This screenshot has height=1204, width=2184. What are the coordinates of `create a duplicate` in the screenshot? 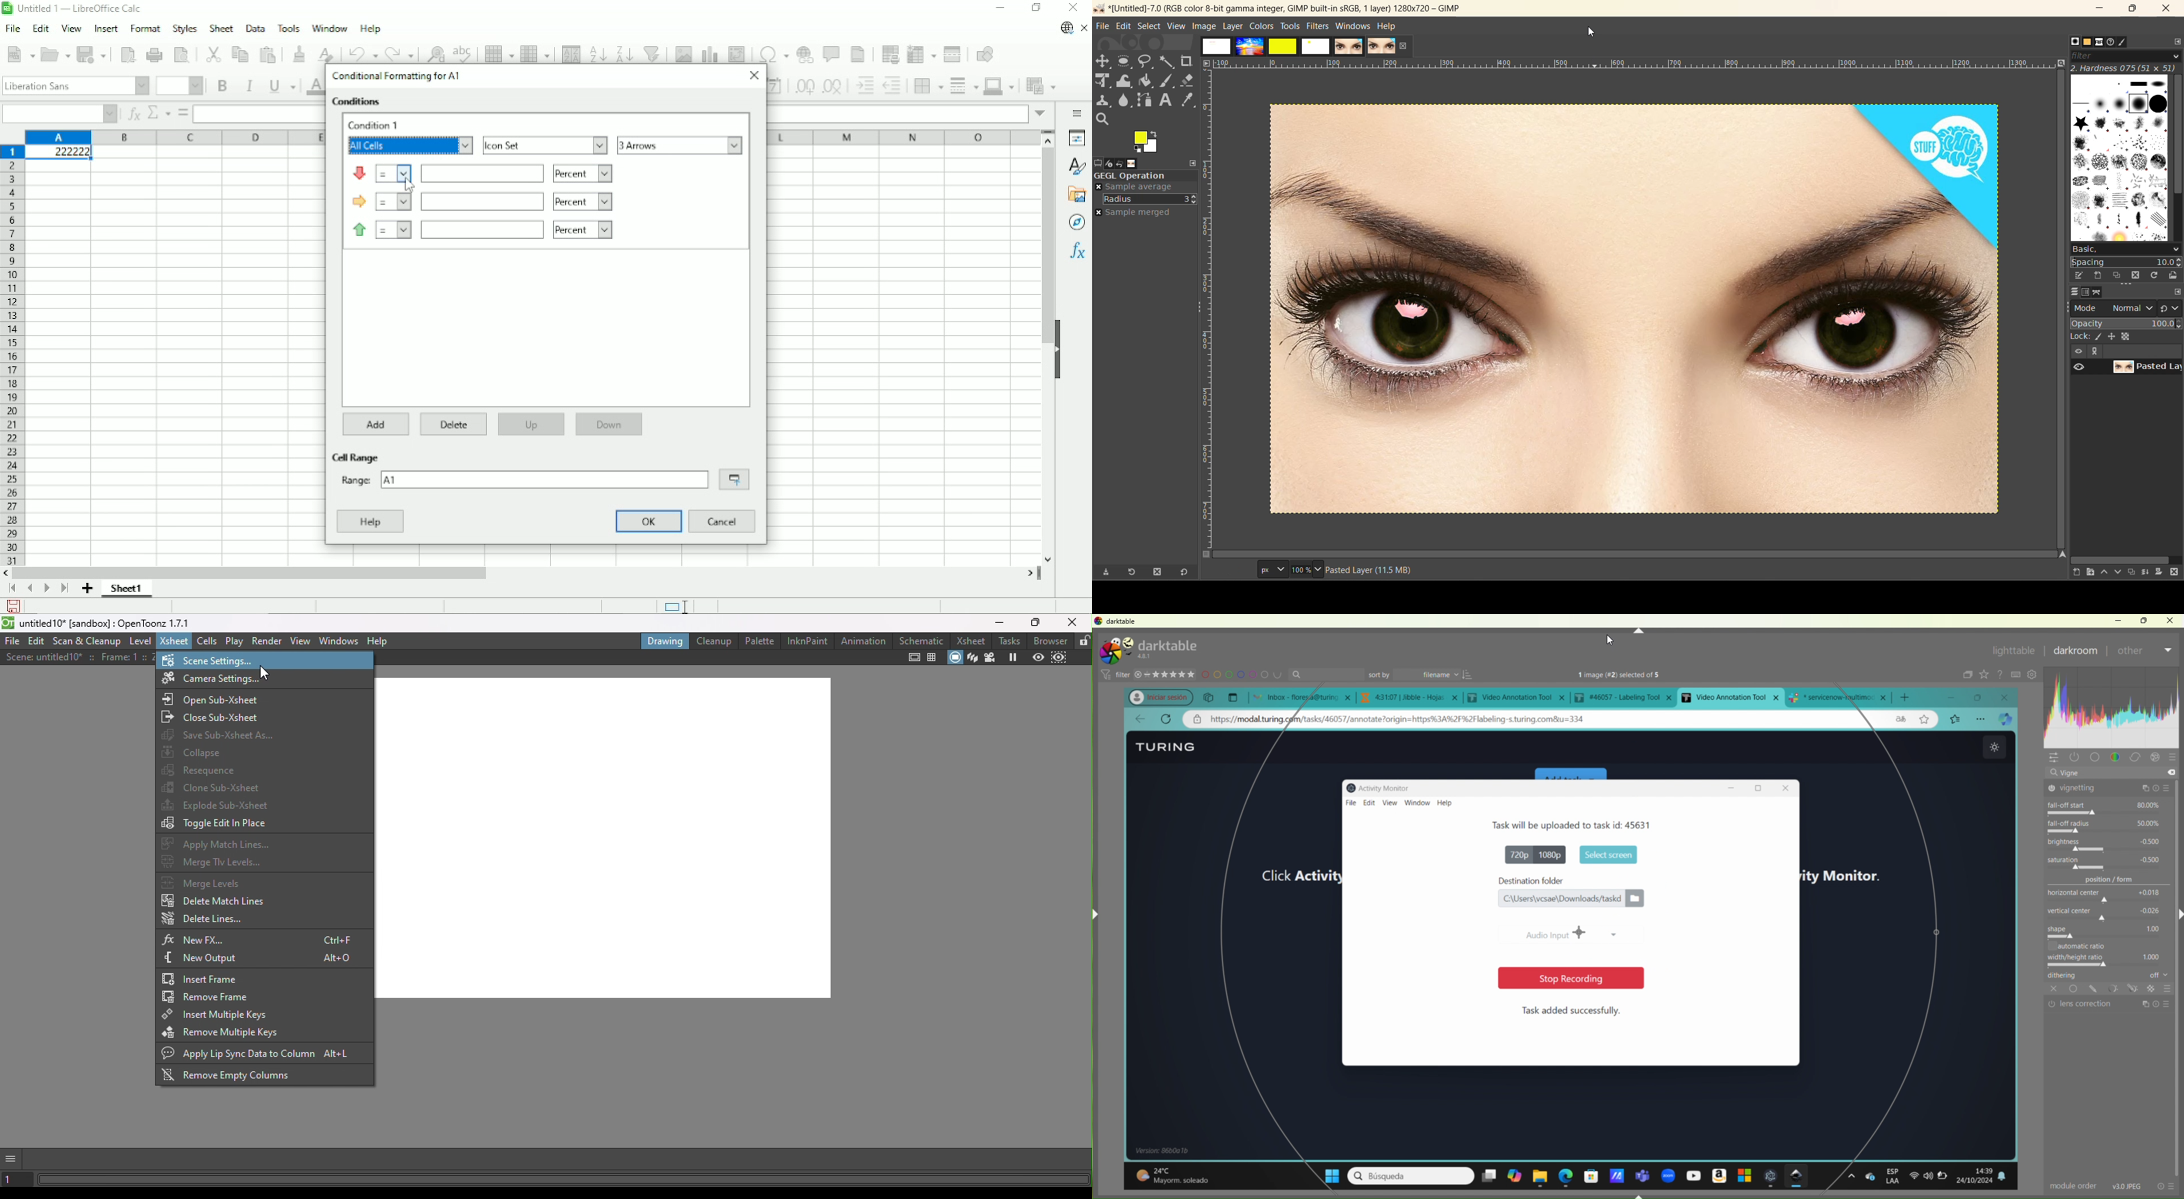 It's located at (2132, 573).